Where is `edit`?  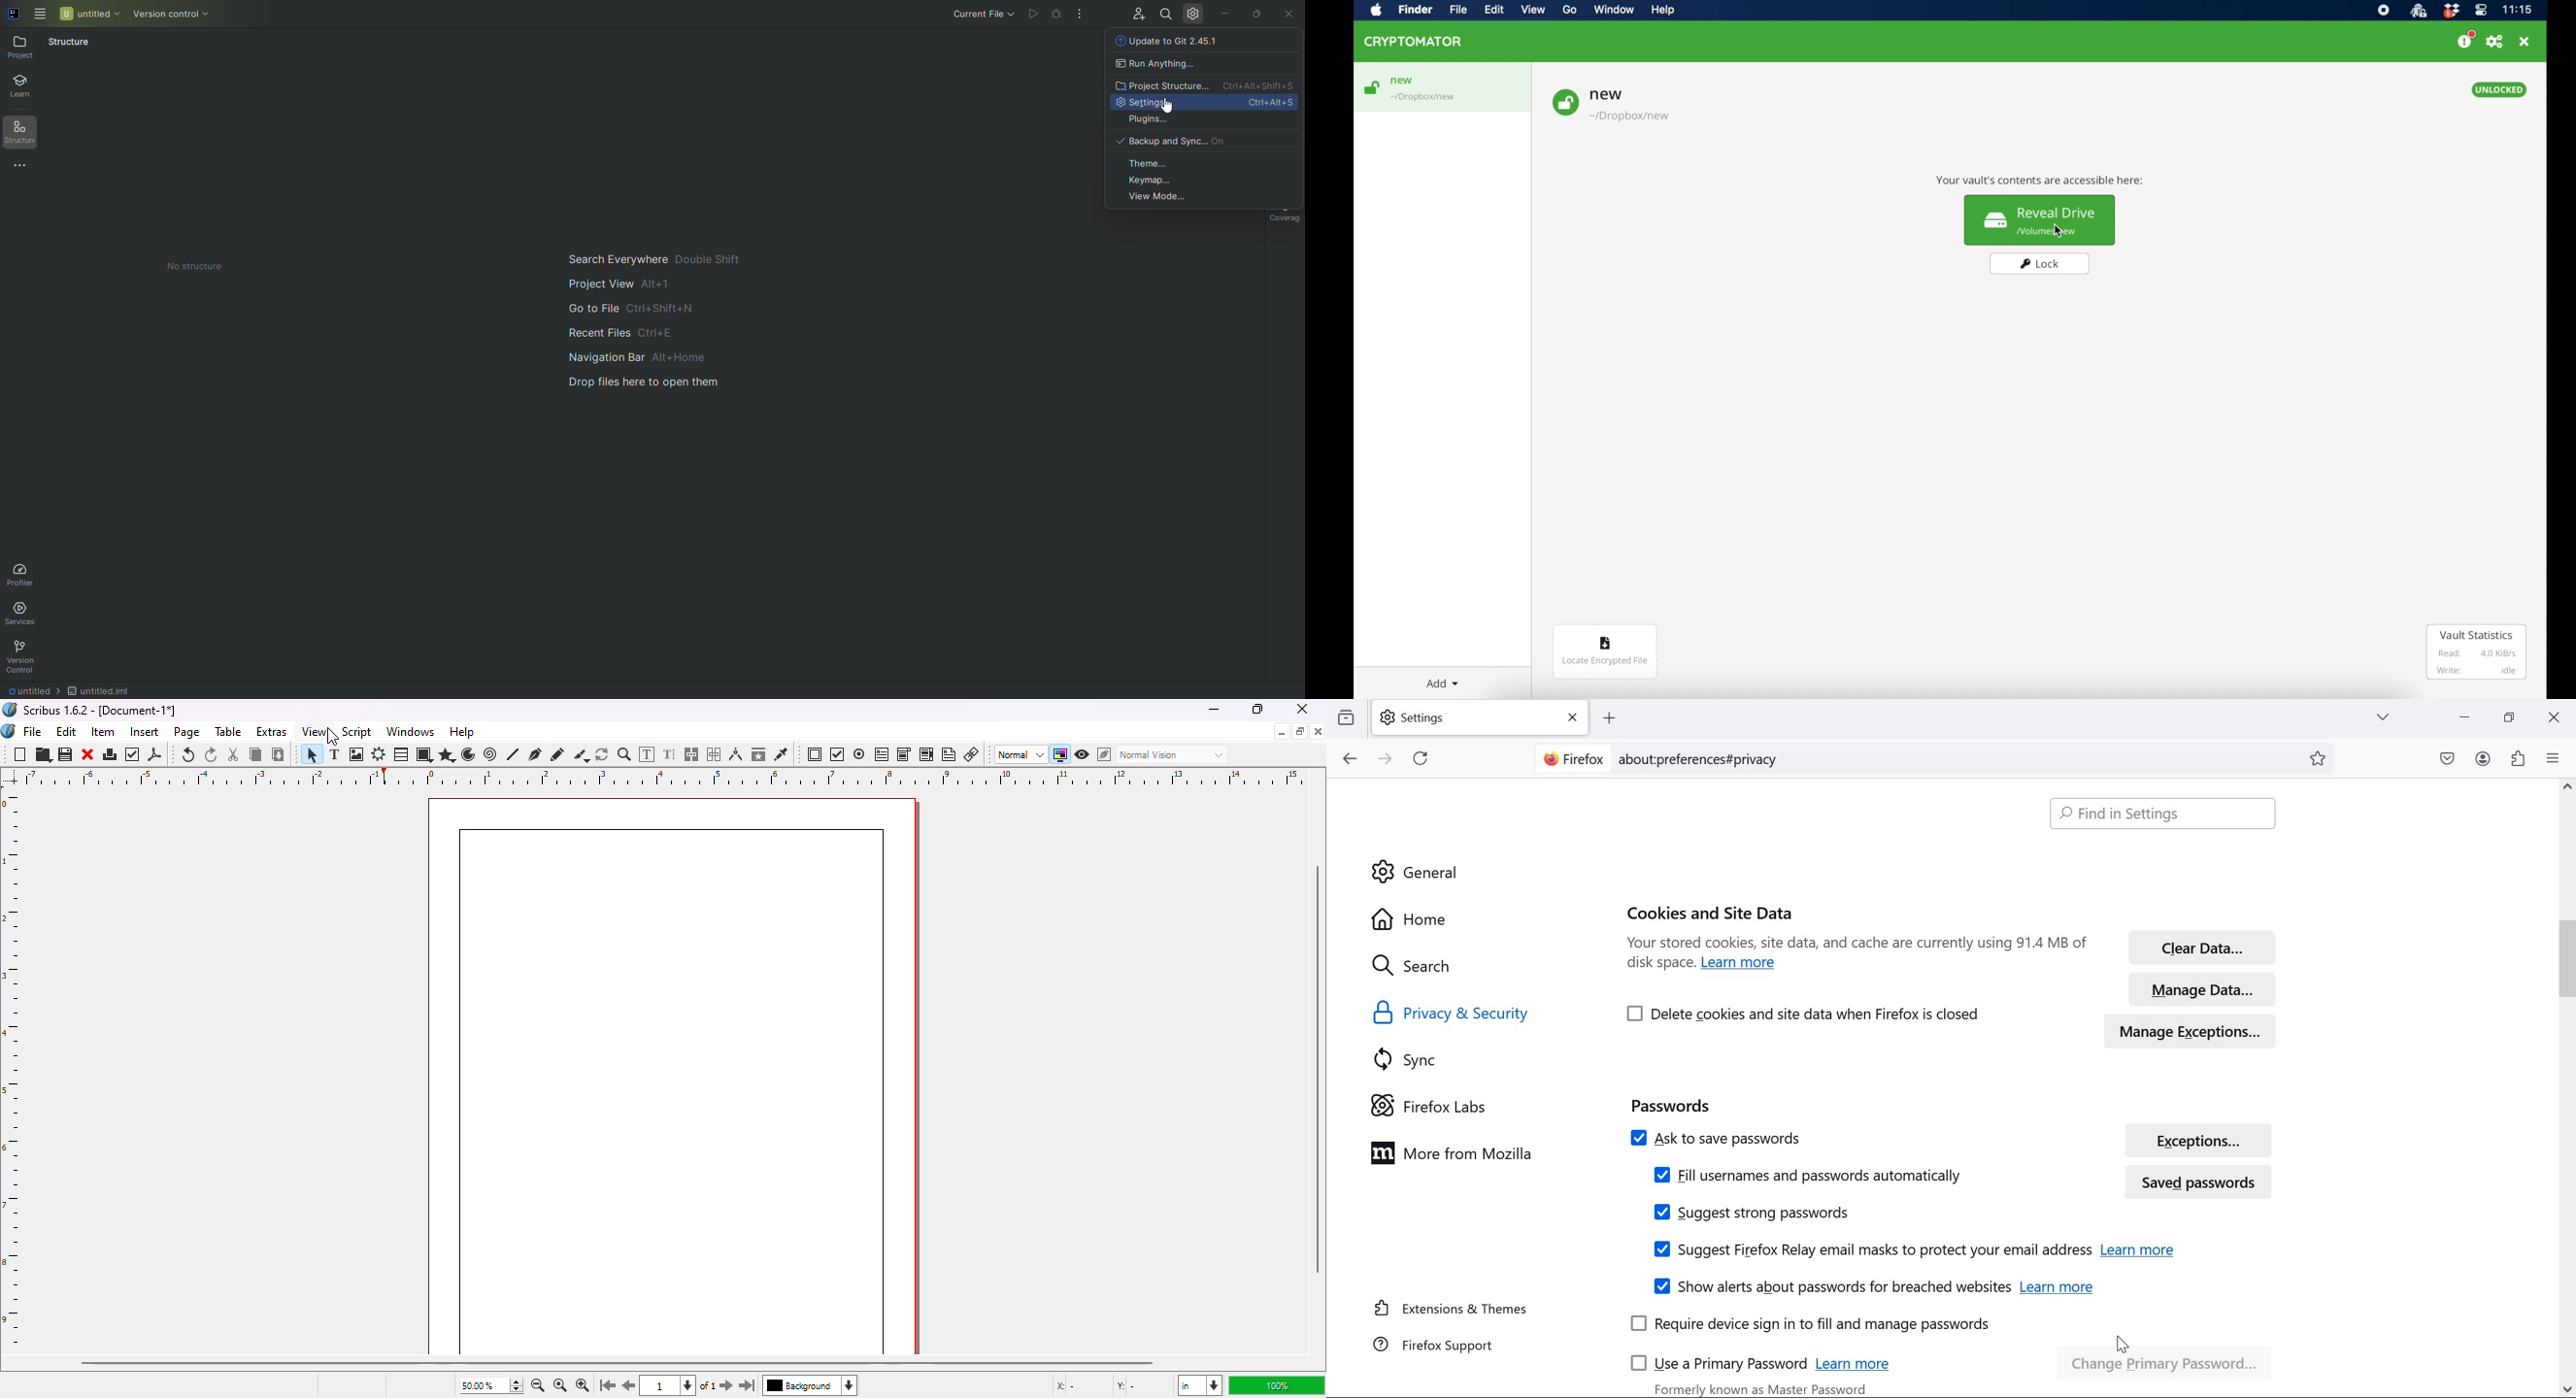
edit is located at coordinates (66, 731).